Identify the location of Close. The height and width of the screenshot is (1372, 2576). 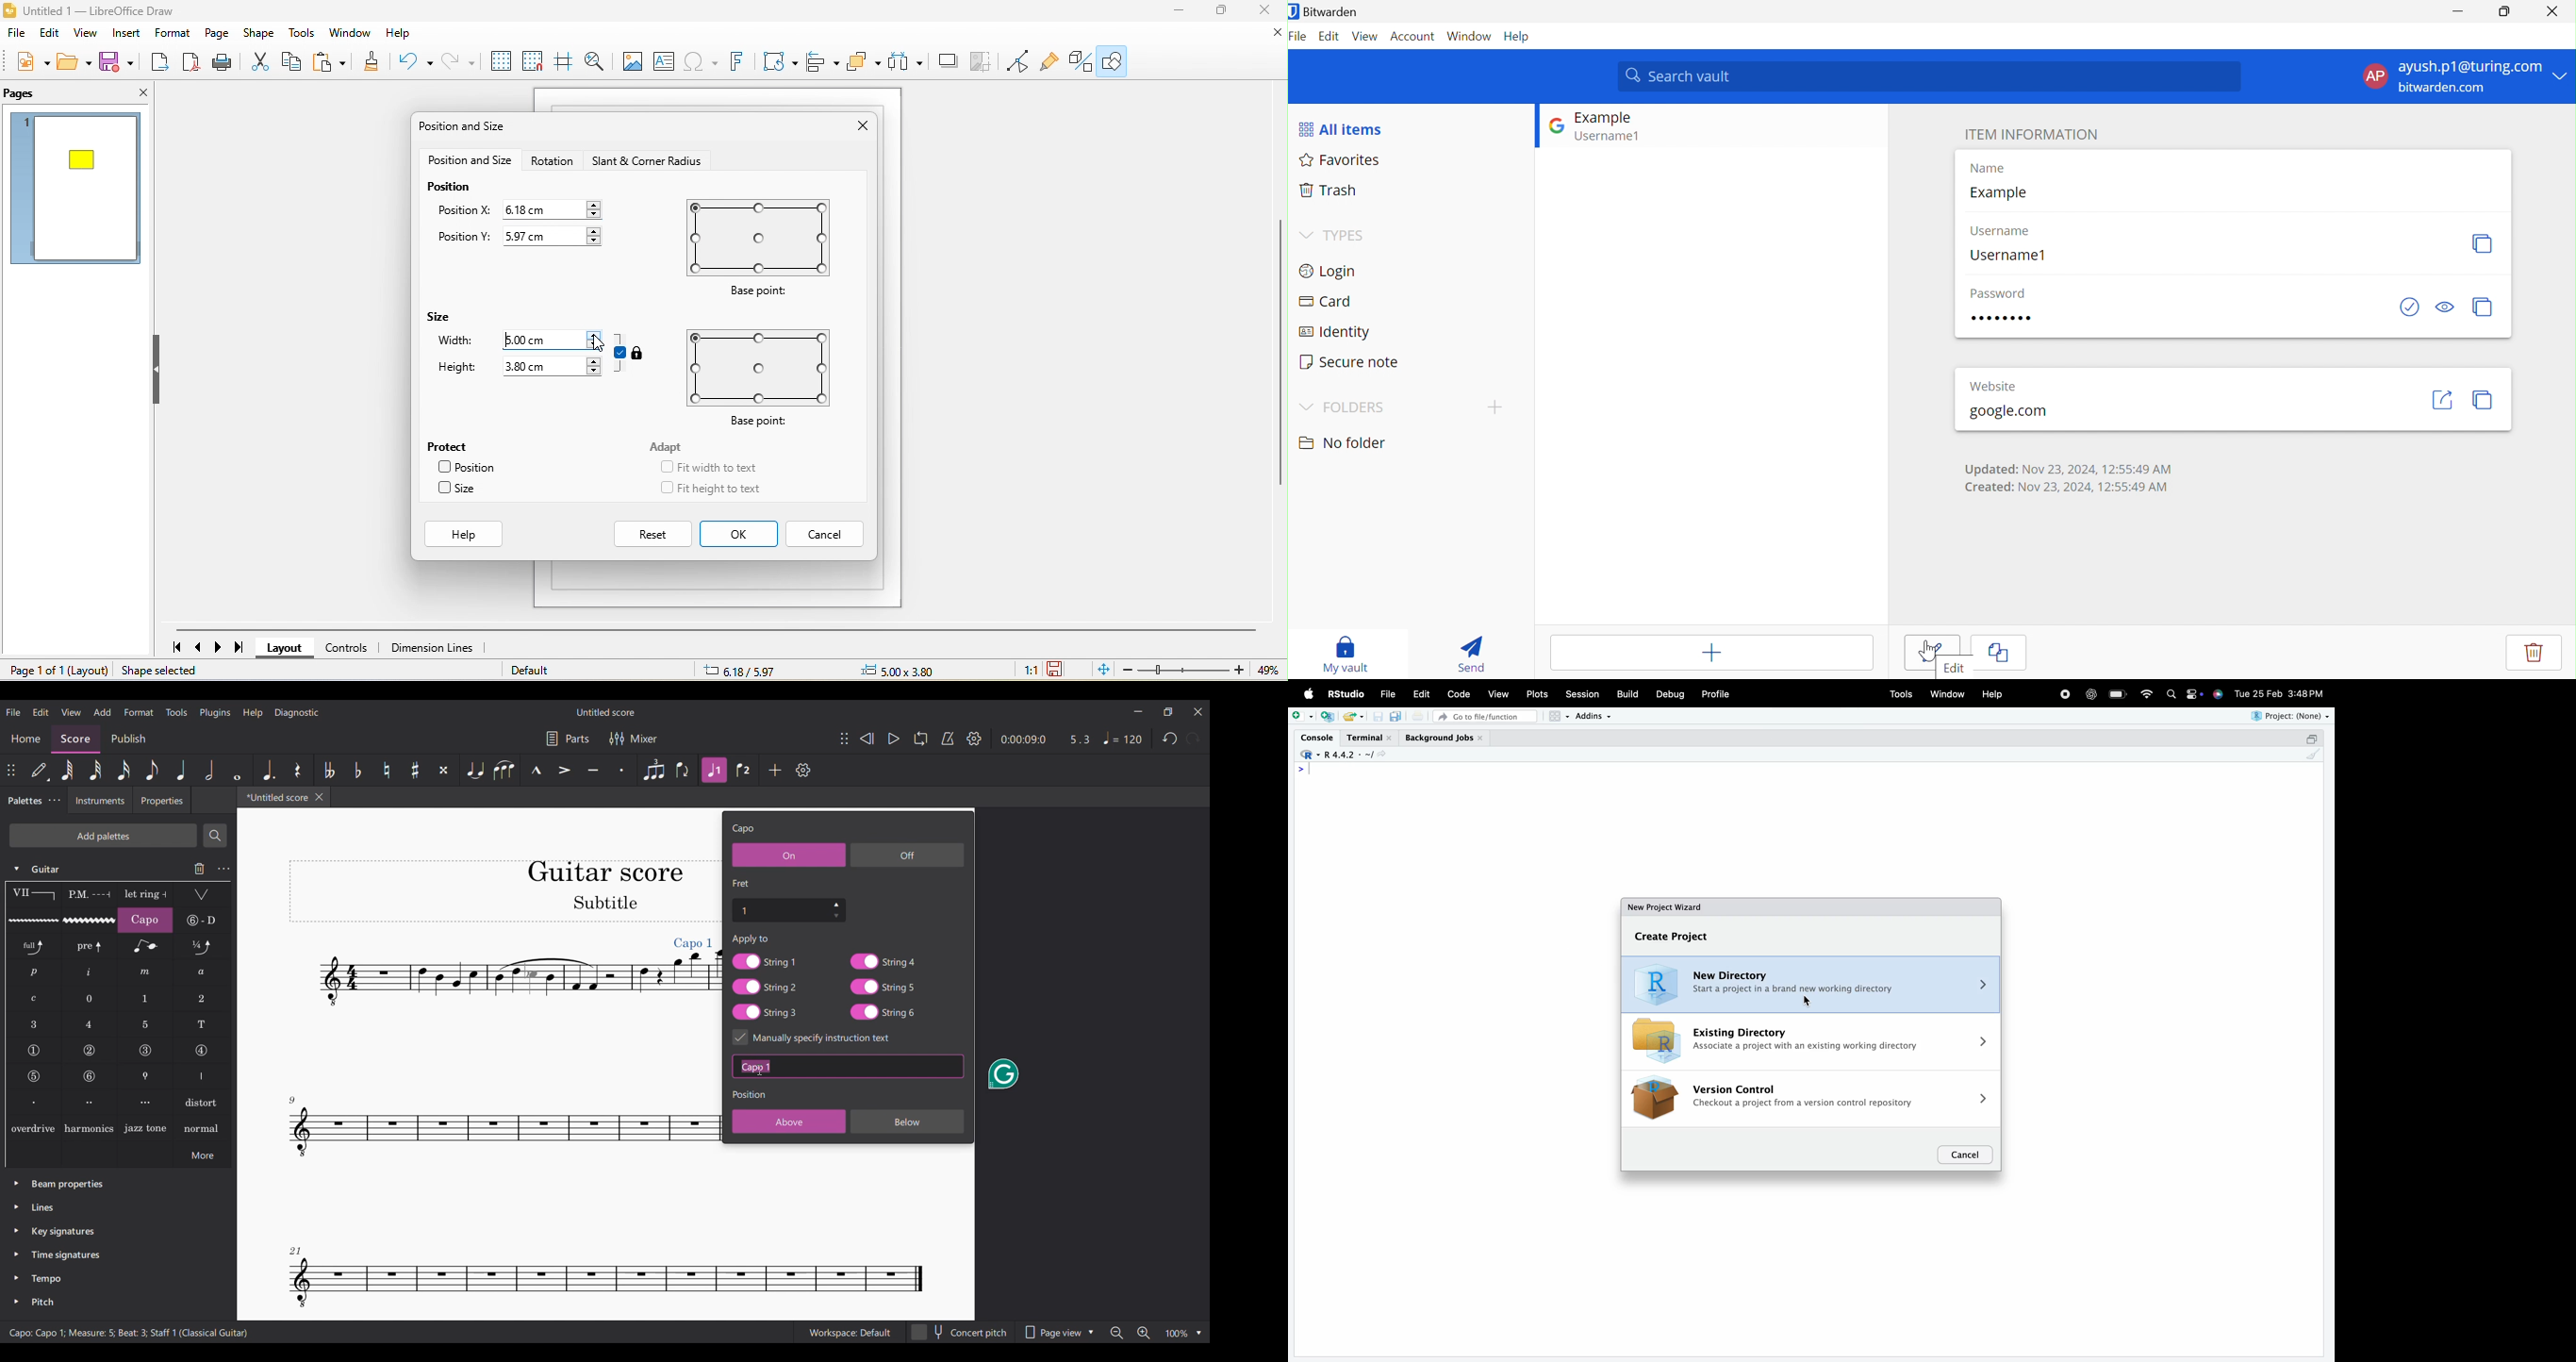
(2552, 9).